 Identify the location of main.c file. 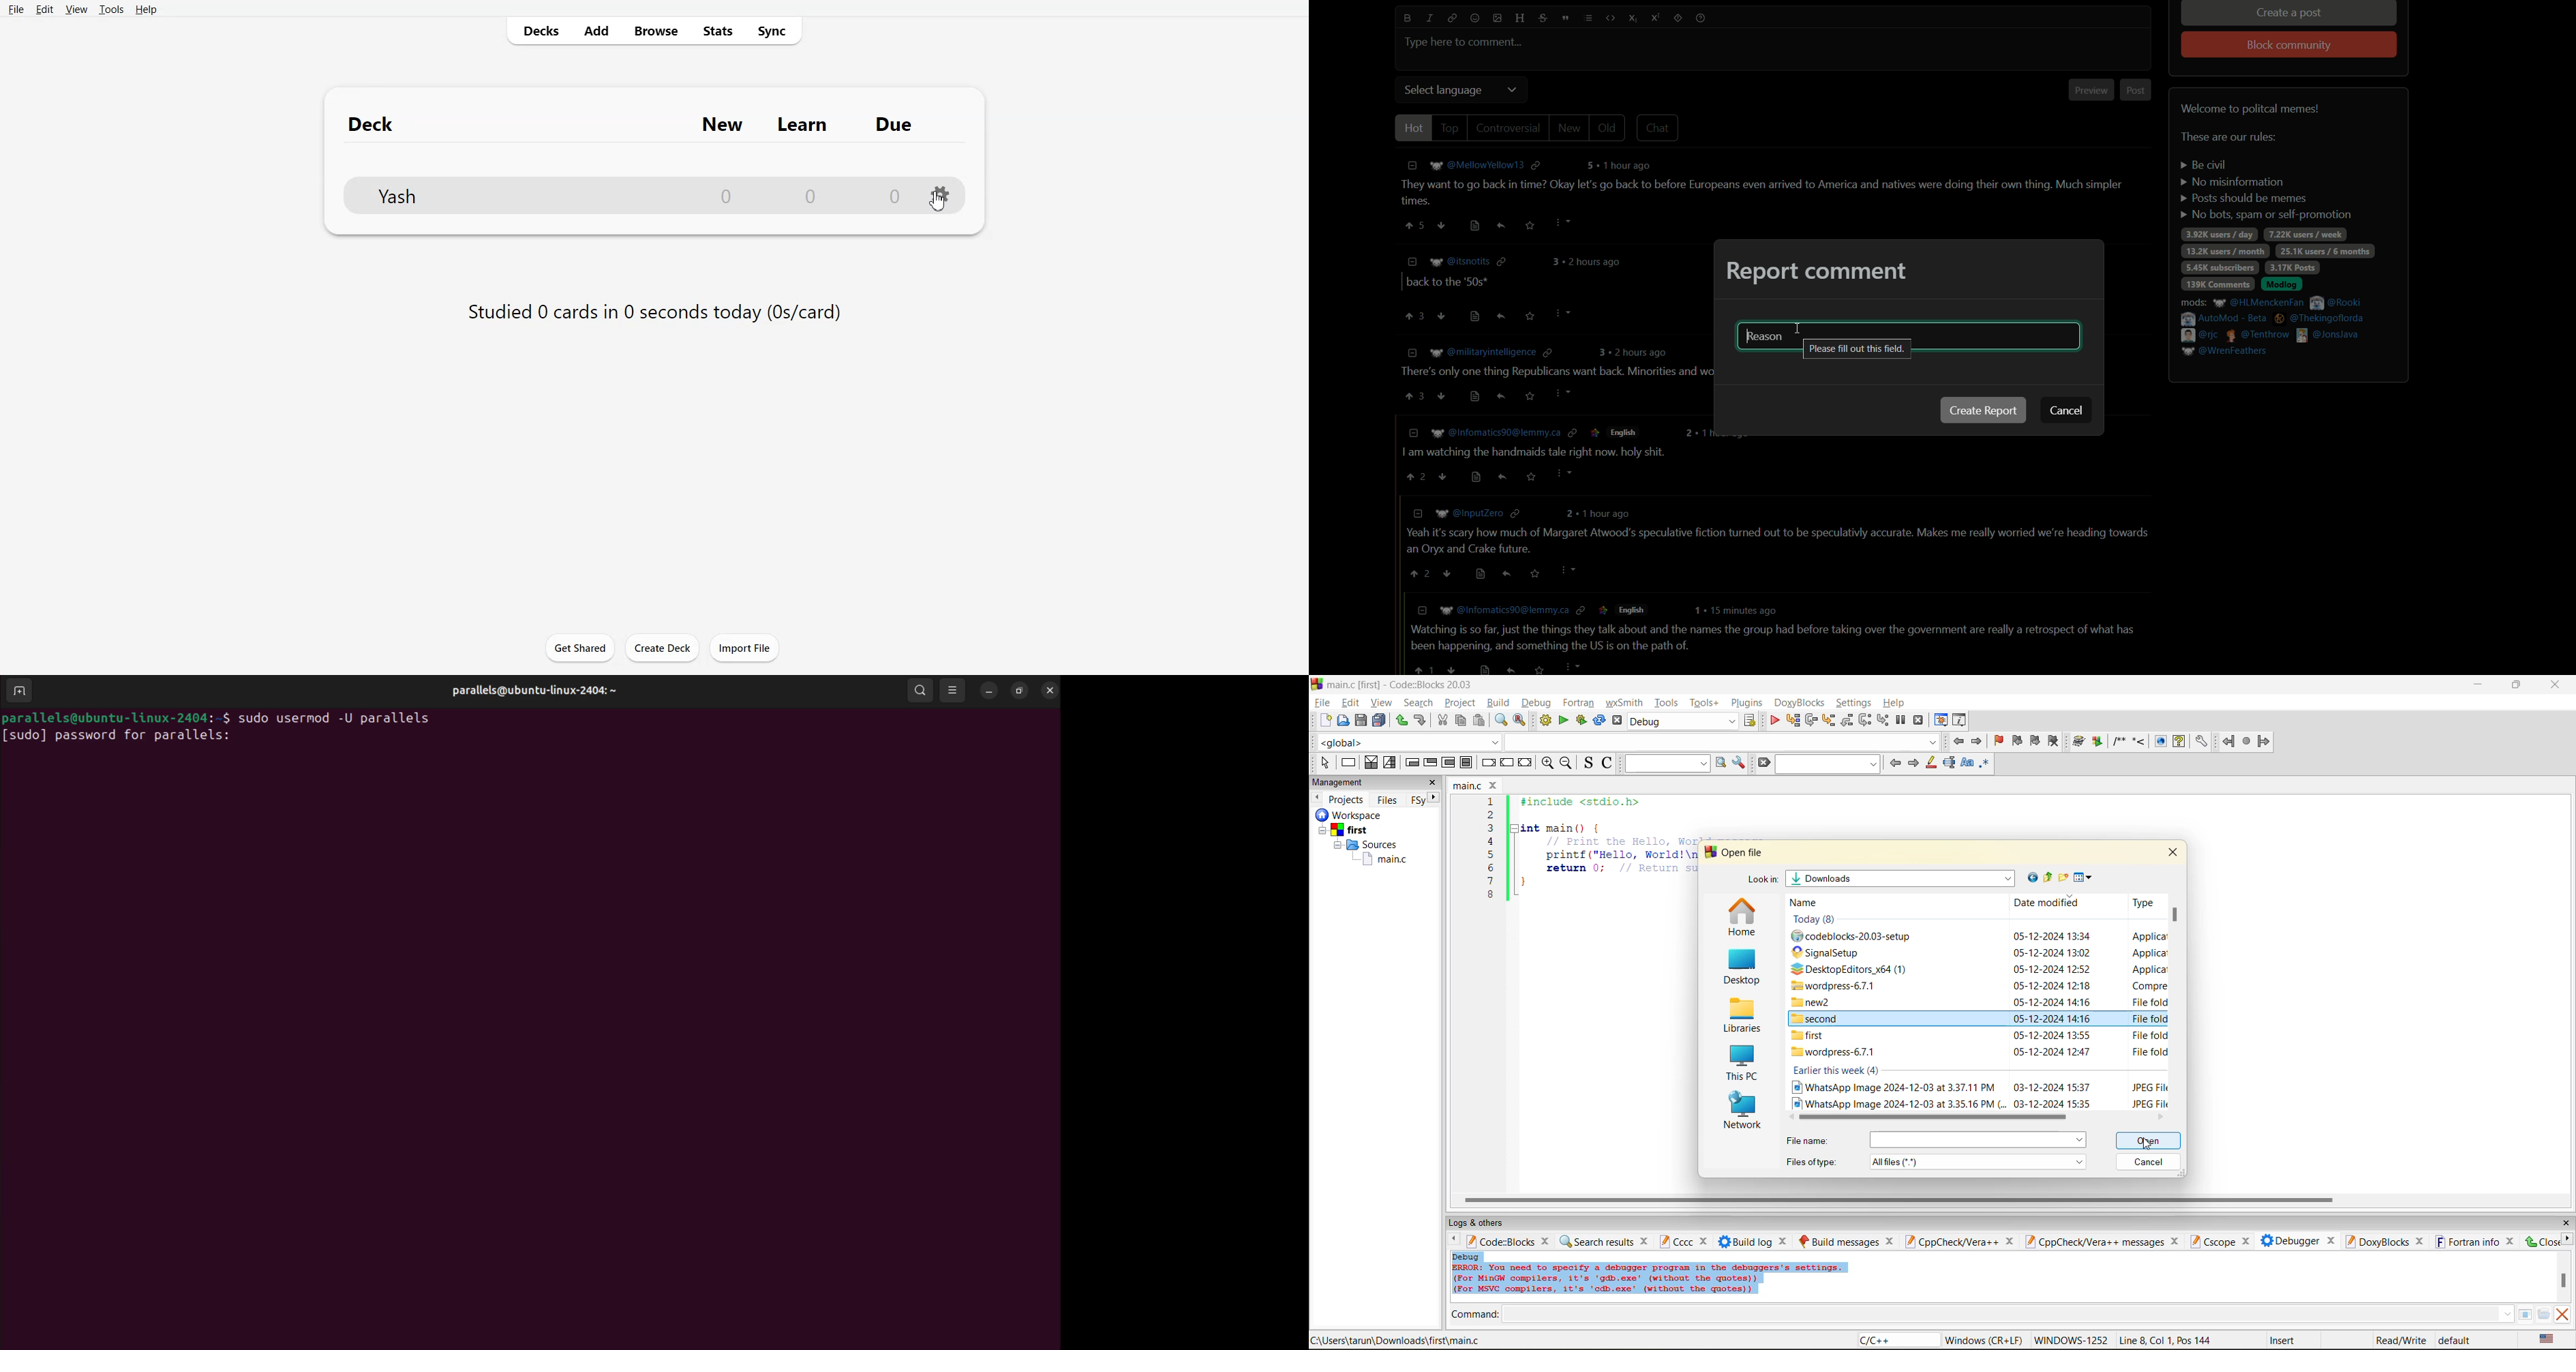
(1385, 860).